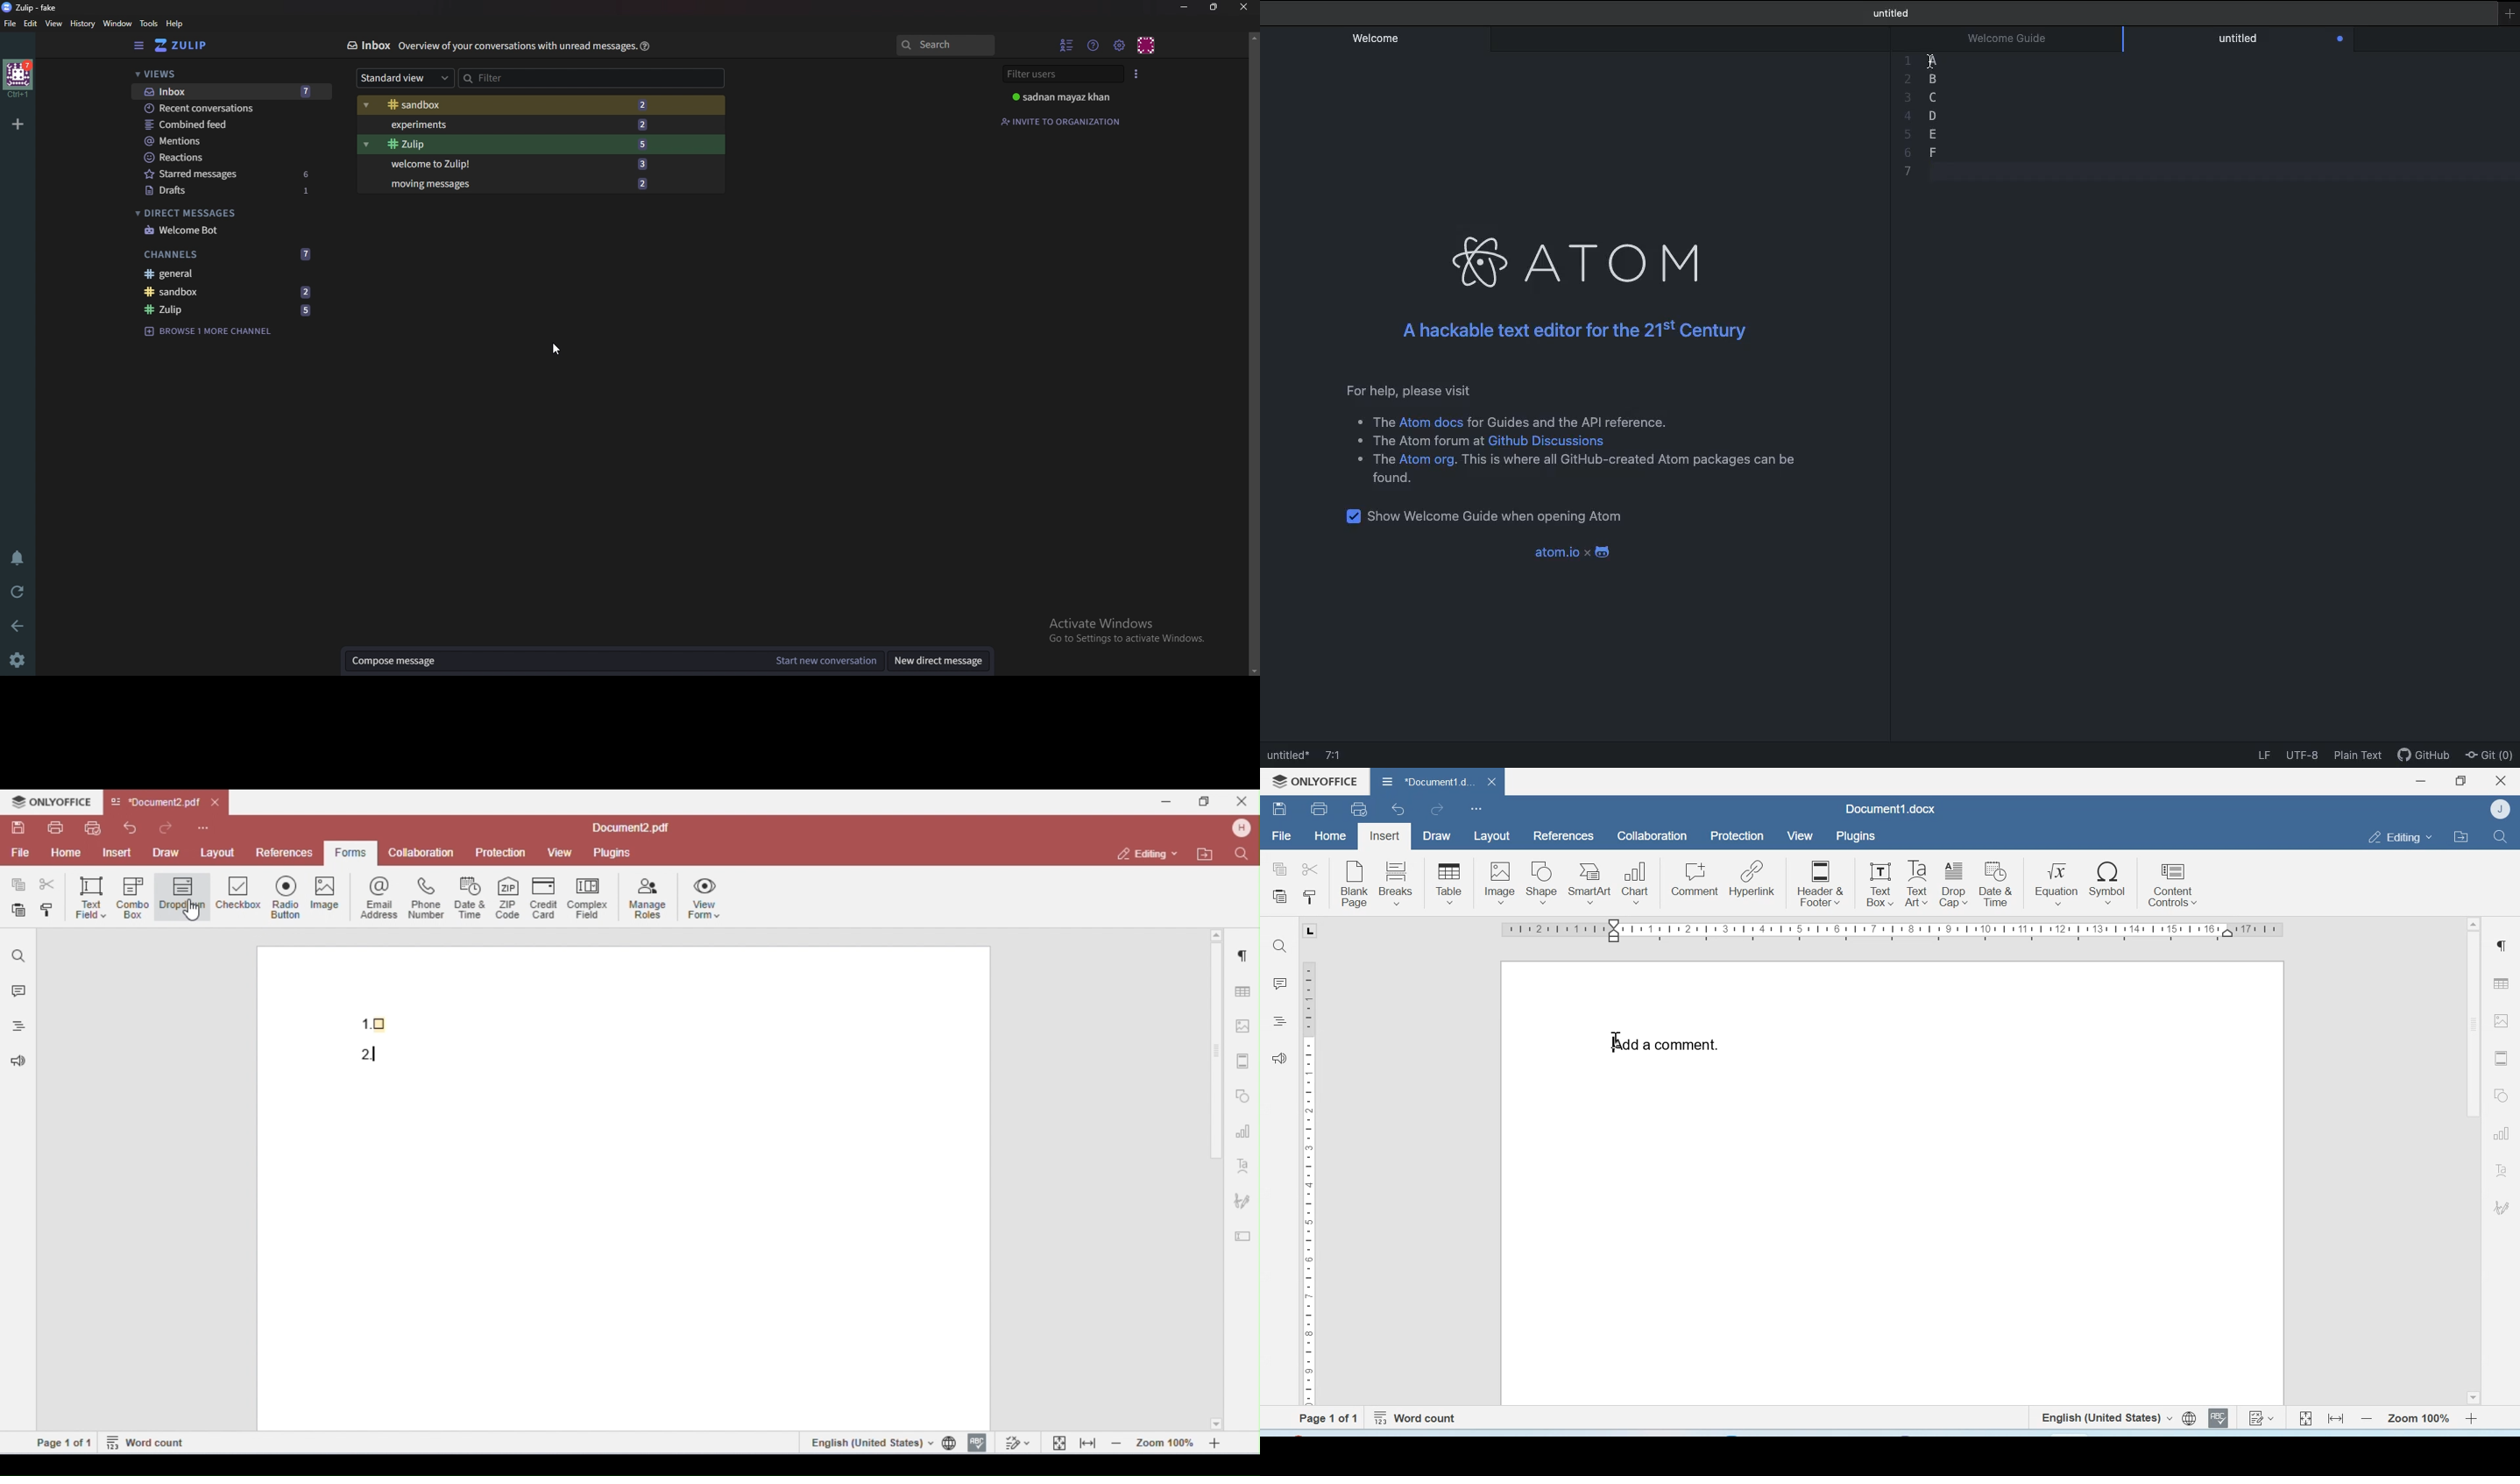 The height and width of the screenshot is (1484, 2520). What do you see at coordinates (592, 78) in the screenshot?
I see `Filter` at bounding box center [592, 78].